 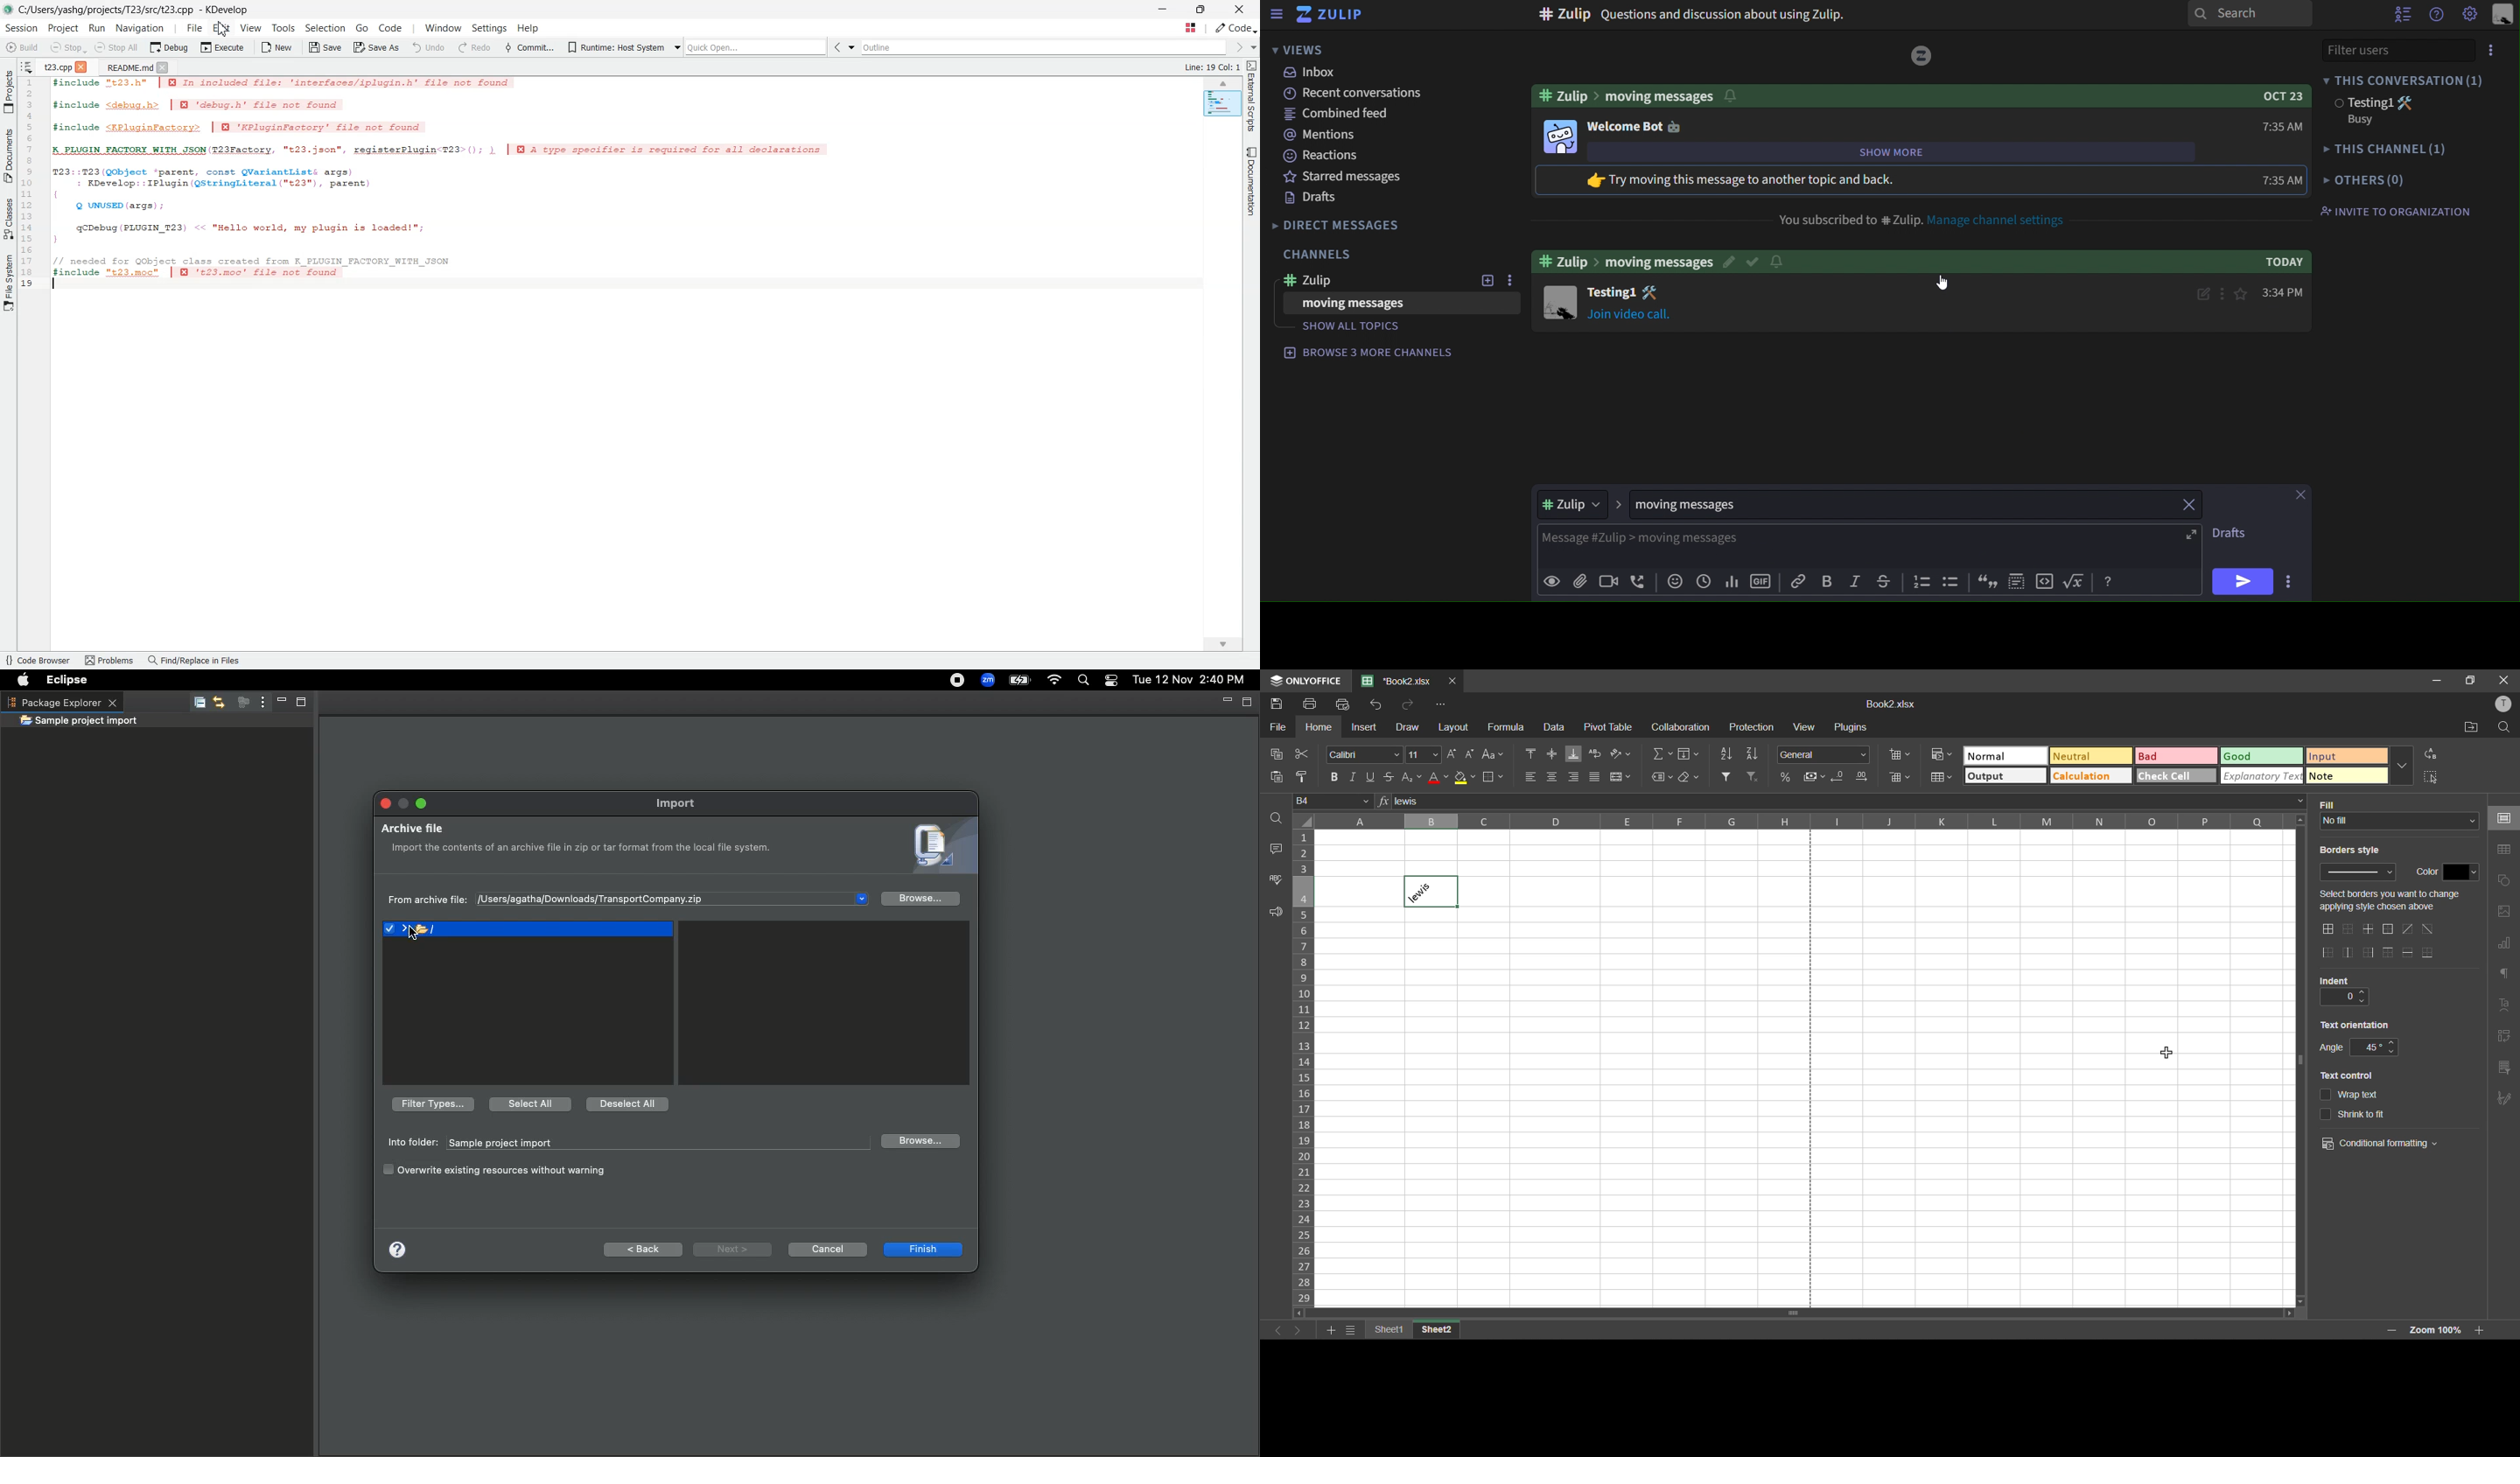 What do you see at coordinates (2503, 912) in the screenshot?
I see `images` at bounding box center [2503, 912].